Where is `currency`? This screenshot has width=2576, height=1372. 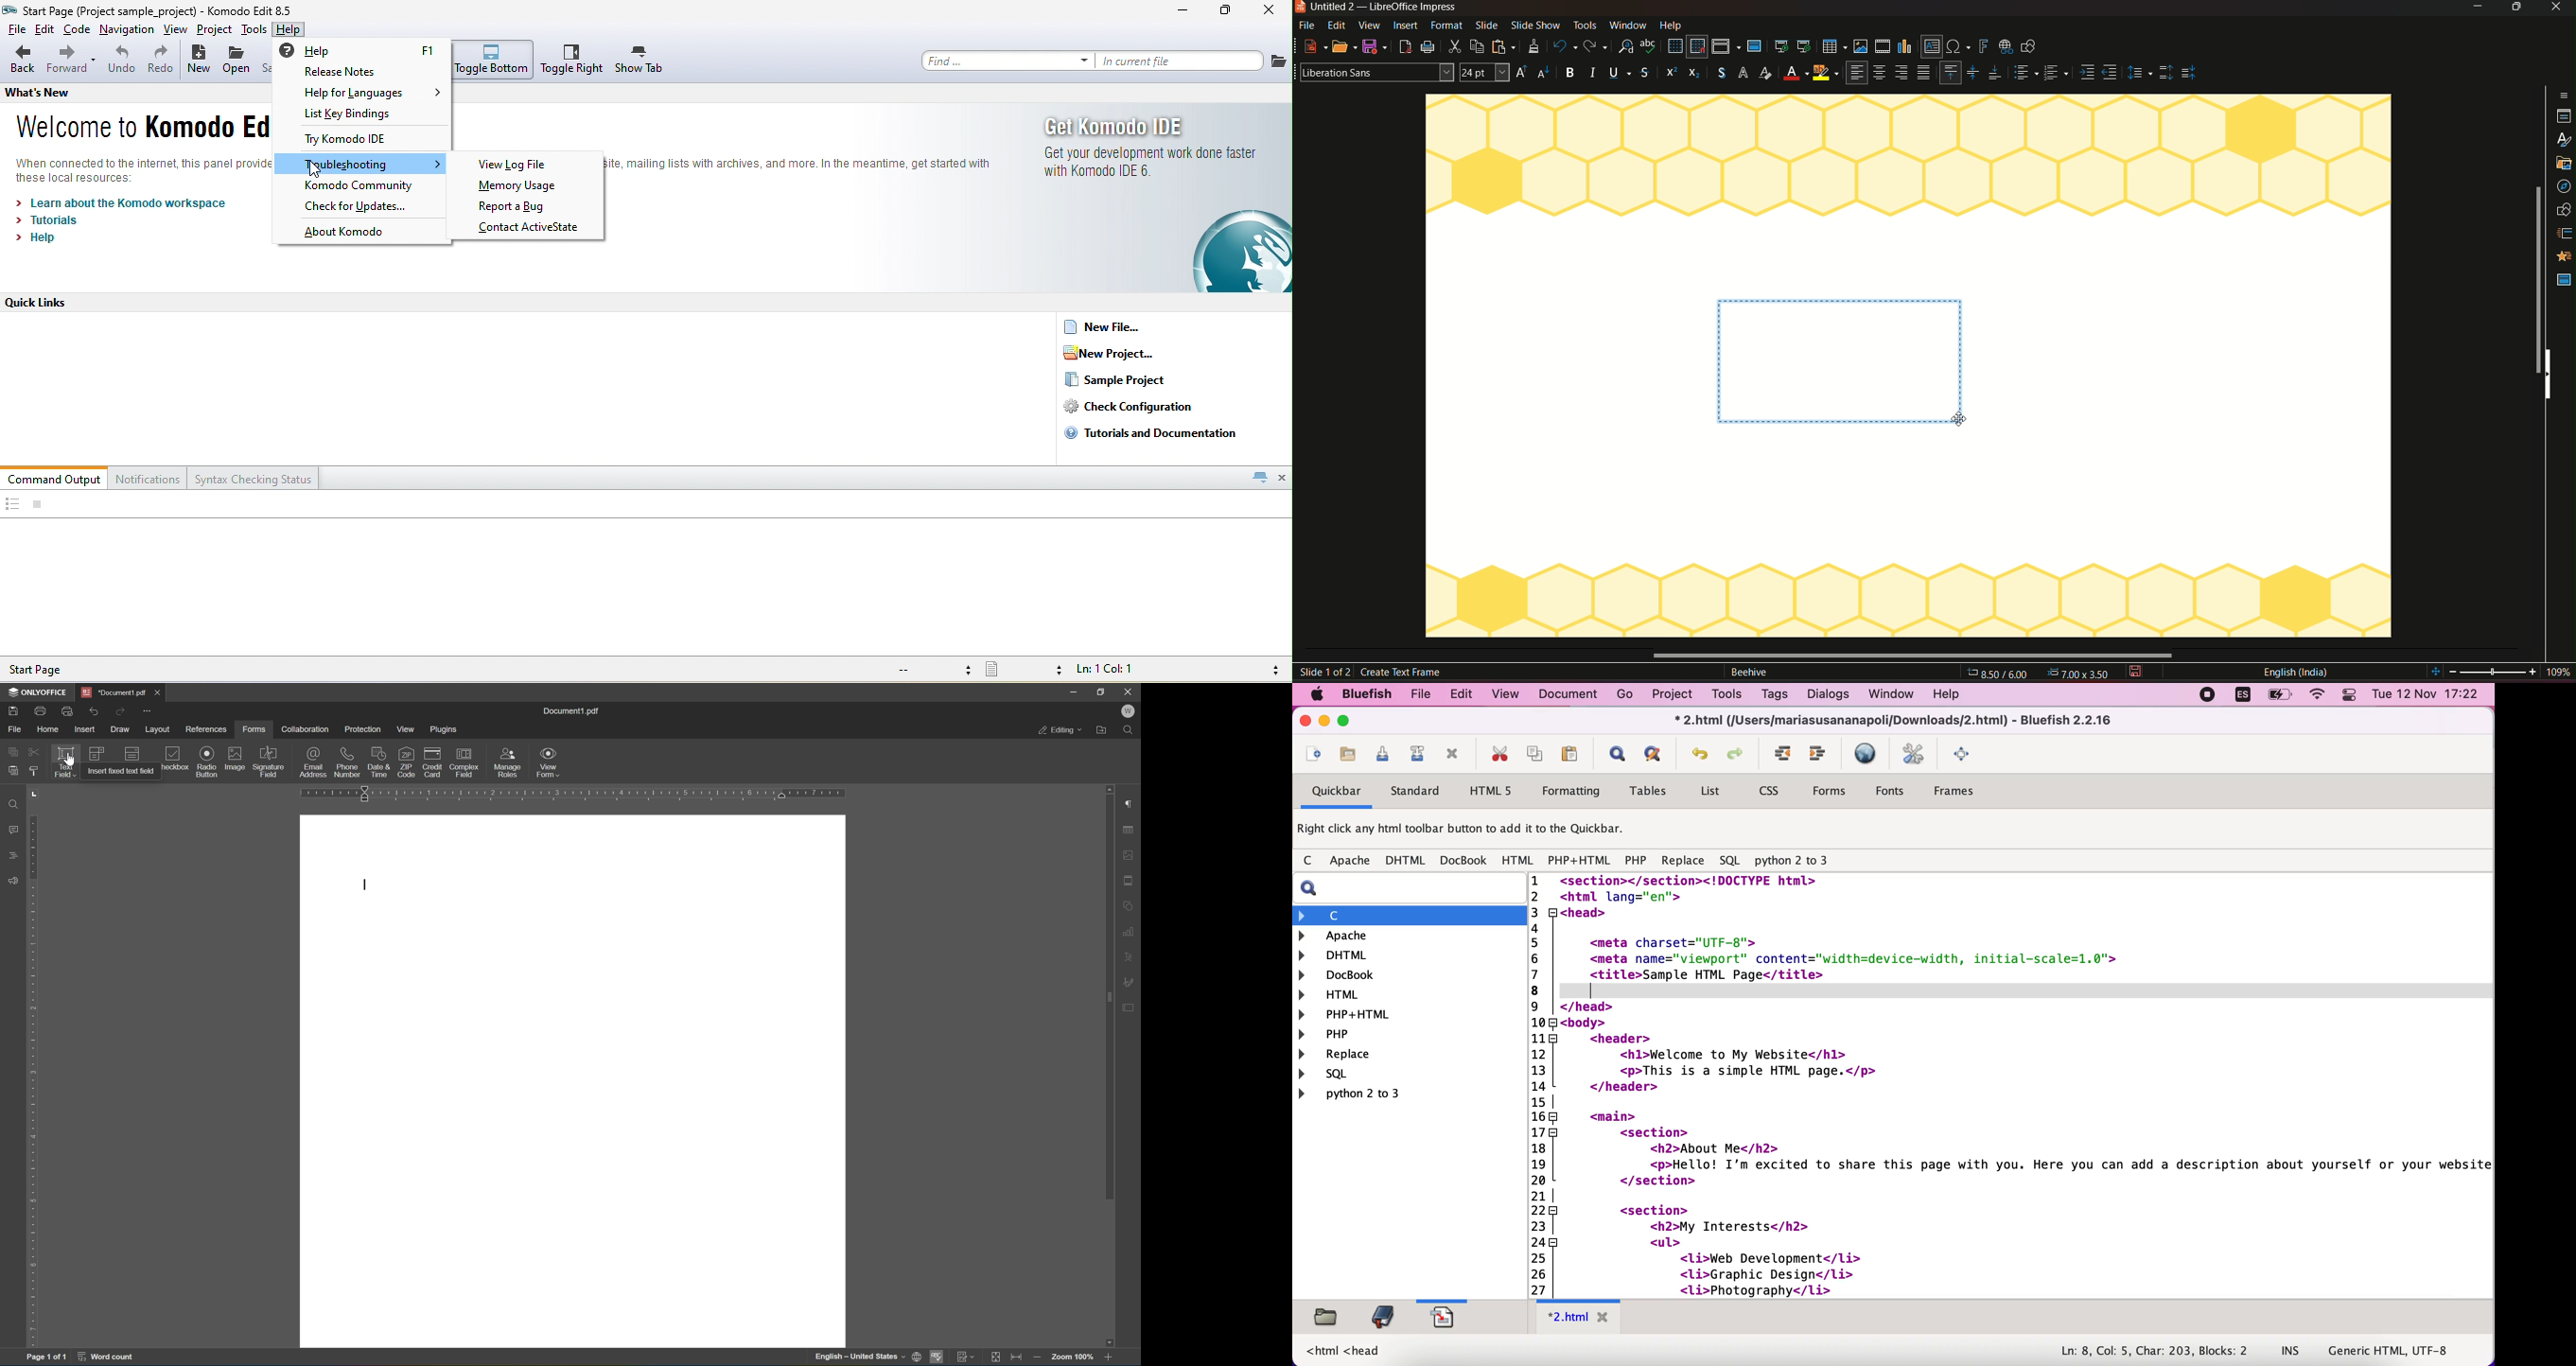
currency is located at coordinates (1718, 74).